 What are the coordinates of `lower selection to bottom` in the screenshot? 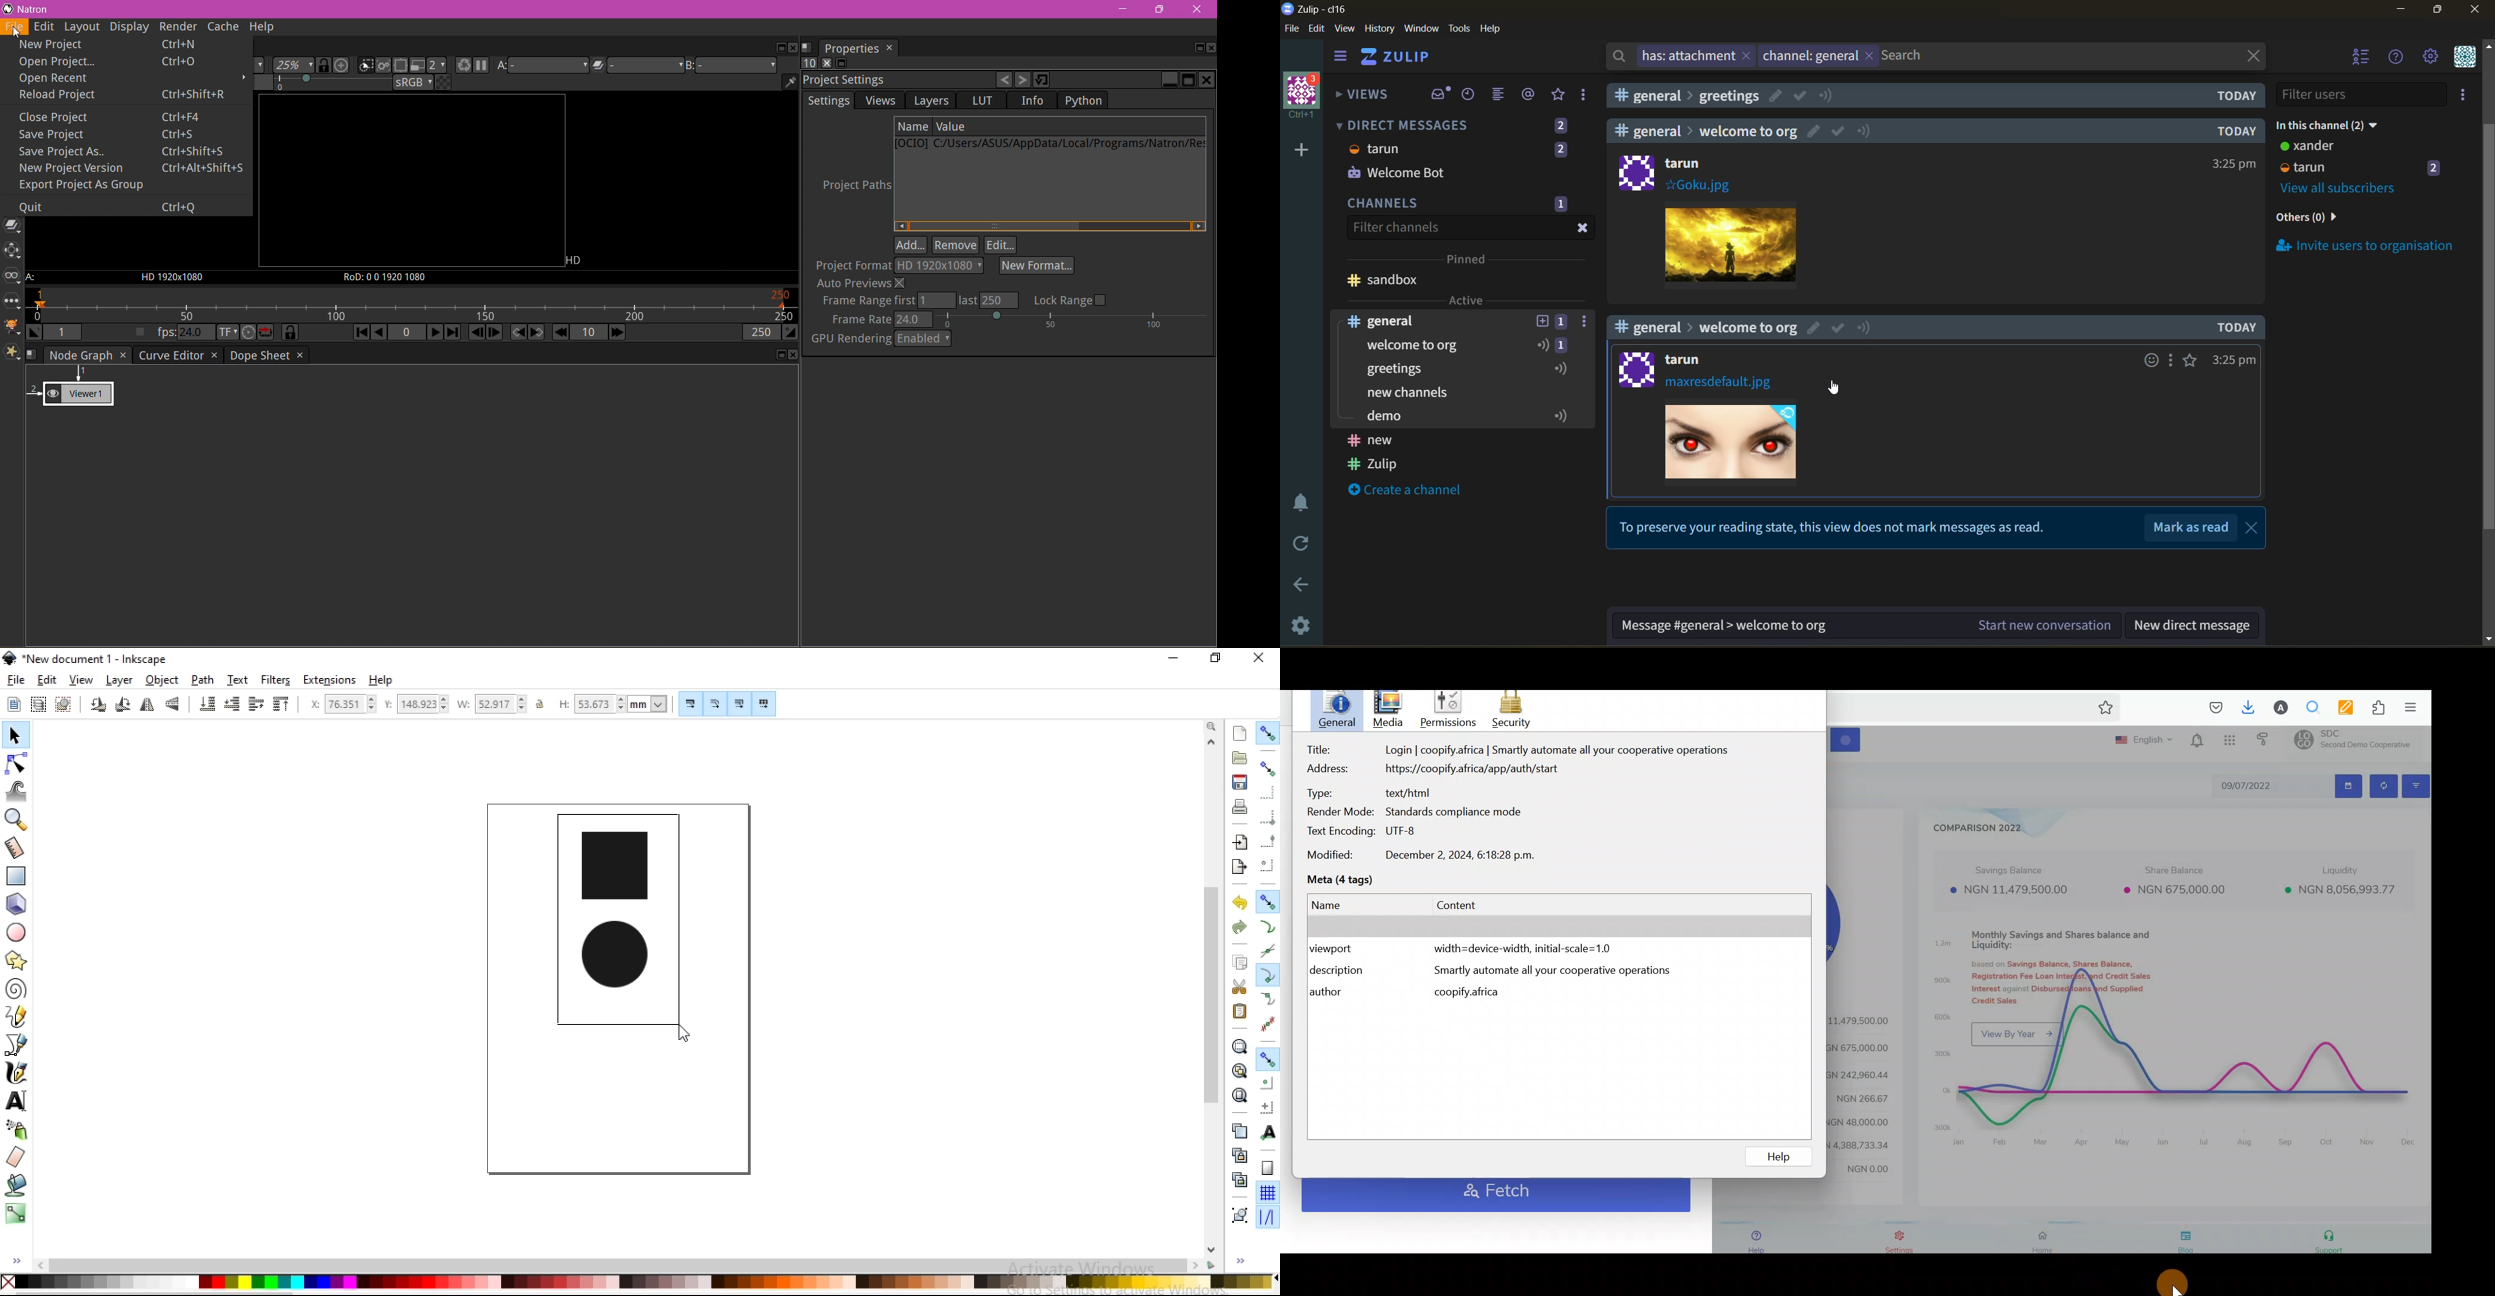 It's located at (207, 705).